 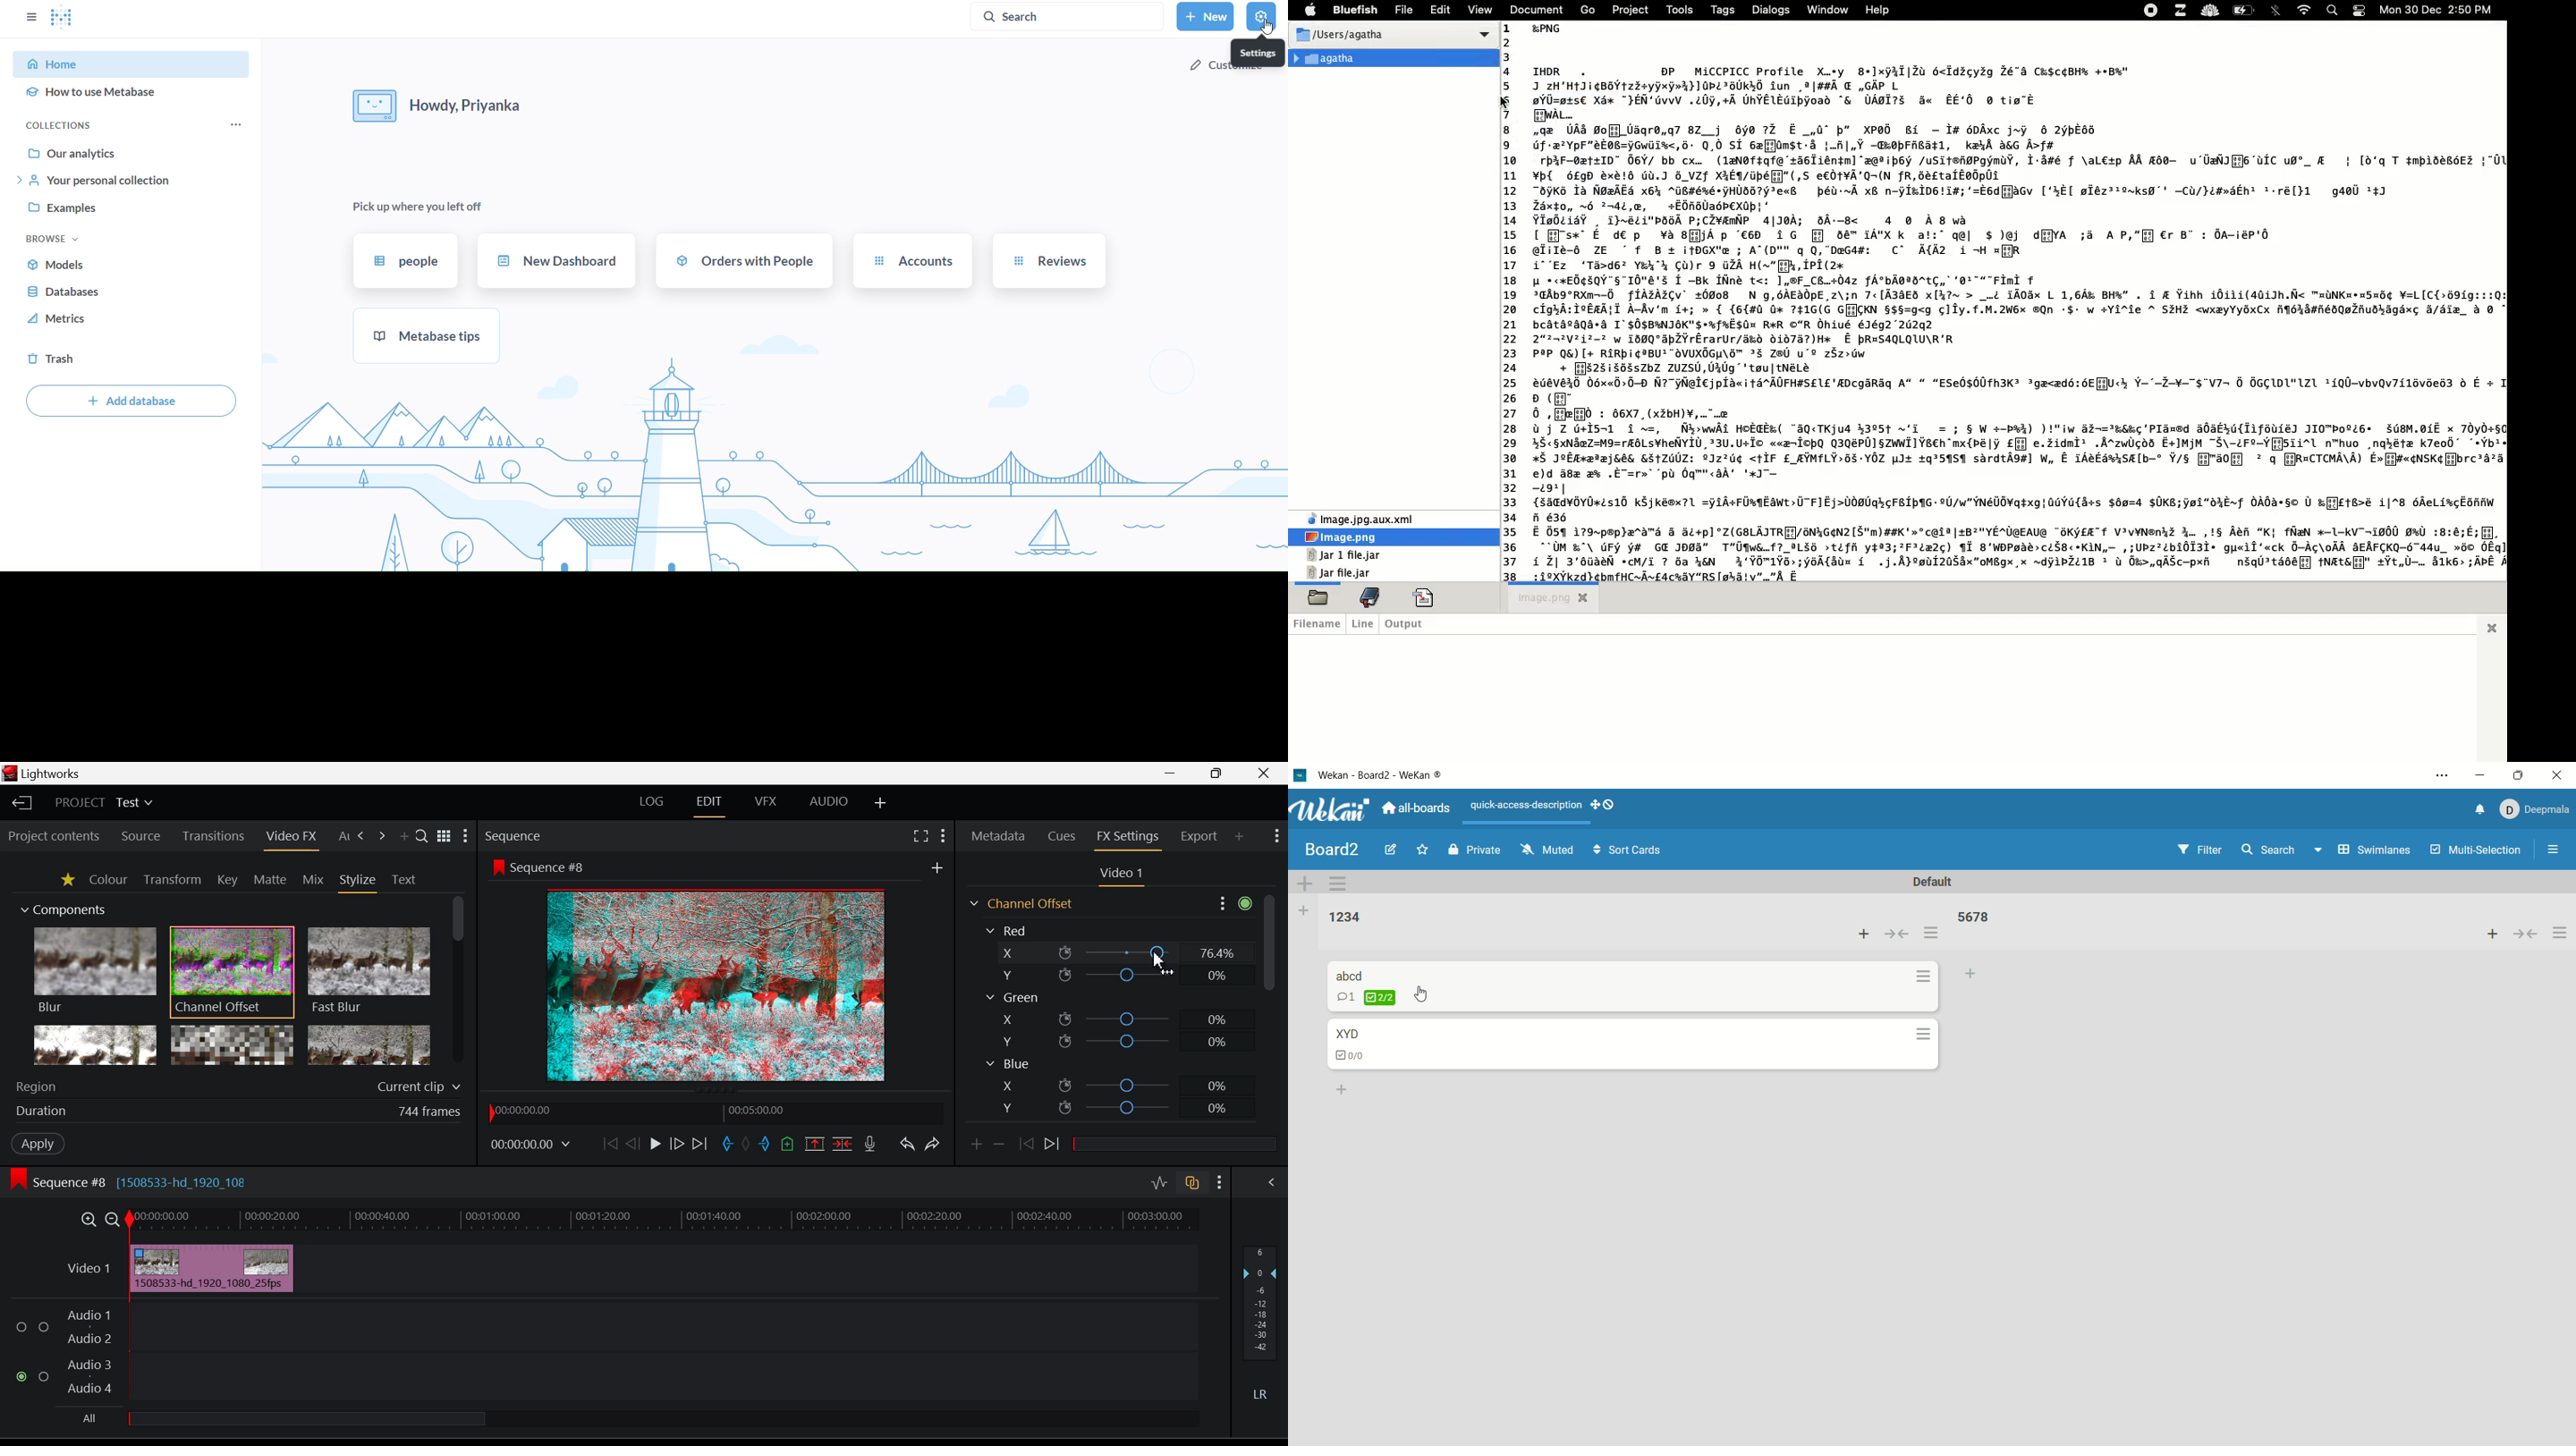 What do you see at coordinates (830, 804) in the screenshot?
I see `AUDIO Layout` at bounding box center [830, 804].